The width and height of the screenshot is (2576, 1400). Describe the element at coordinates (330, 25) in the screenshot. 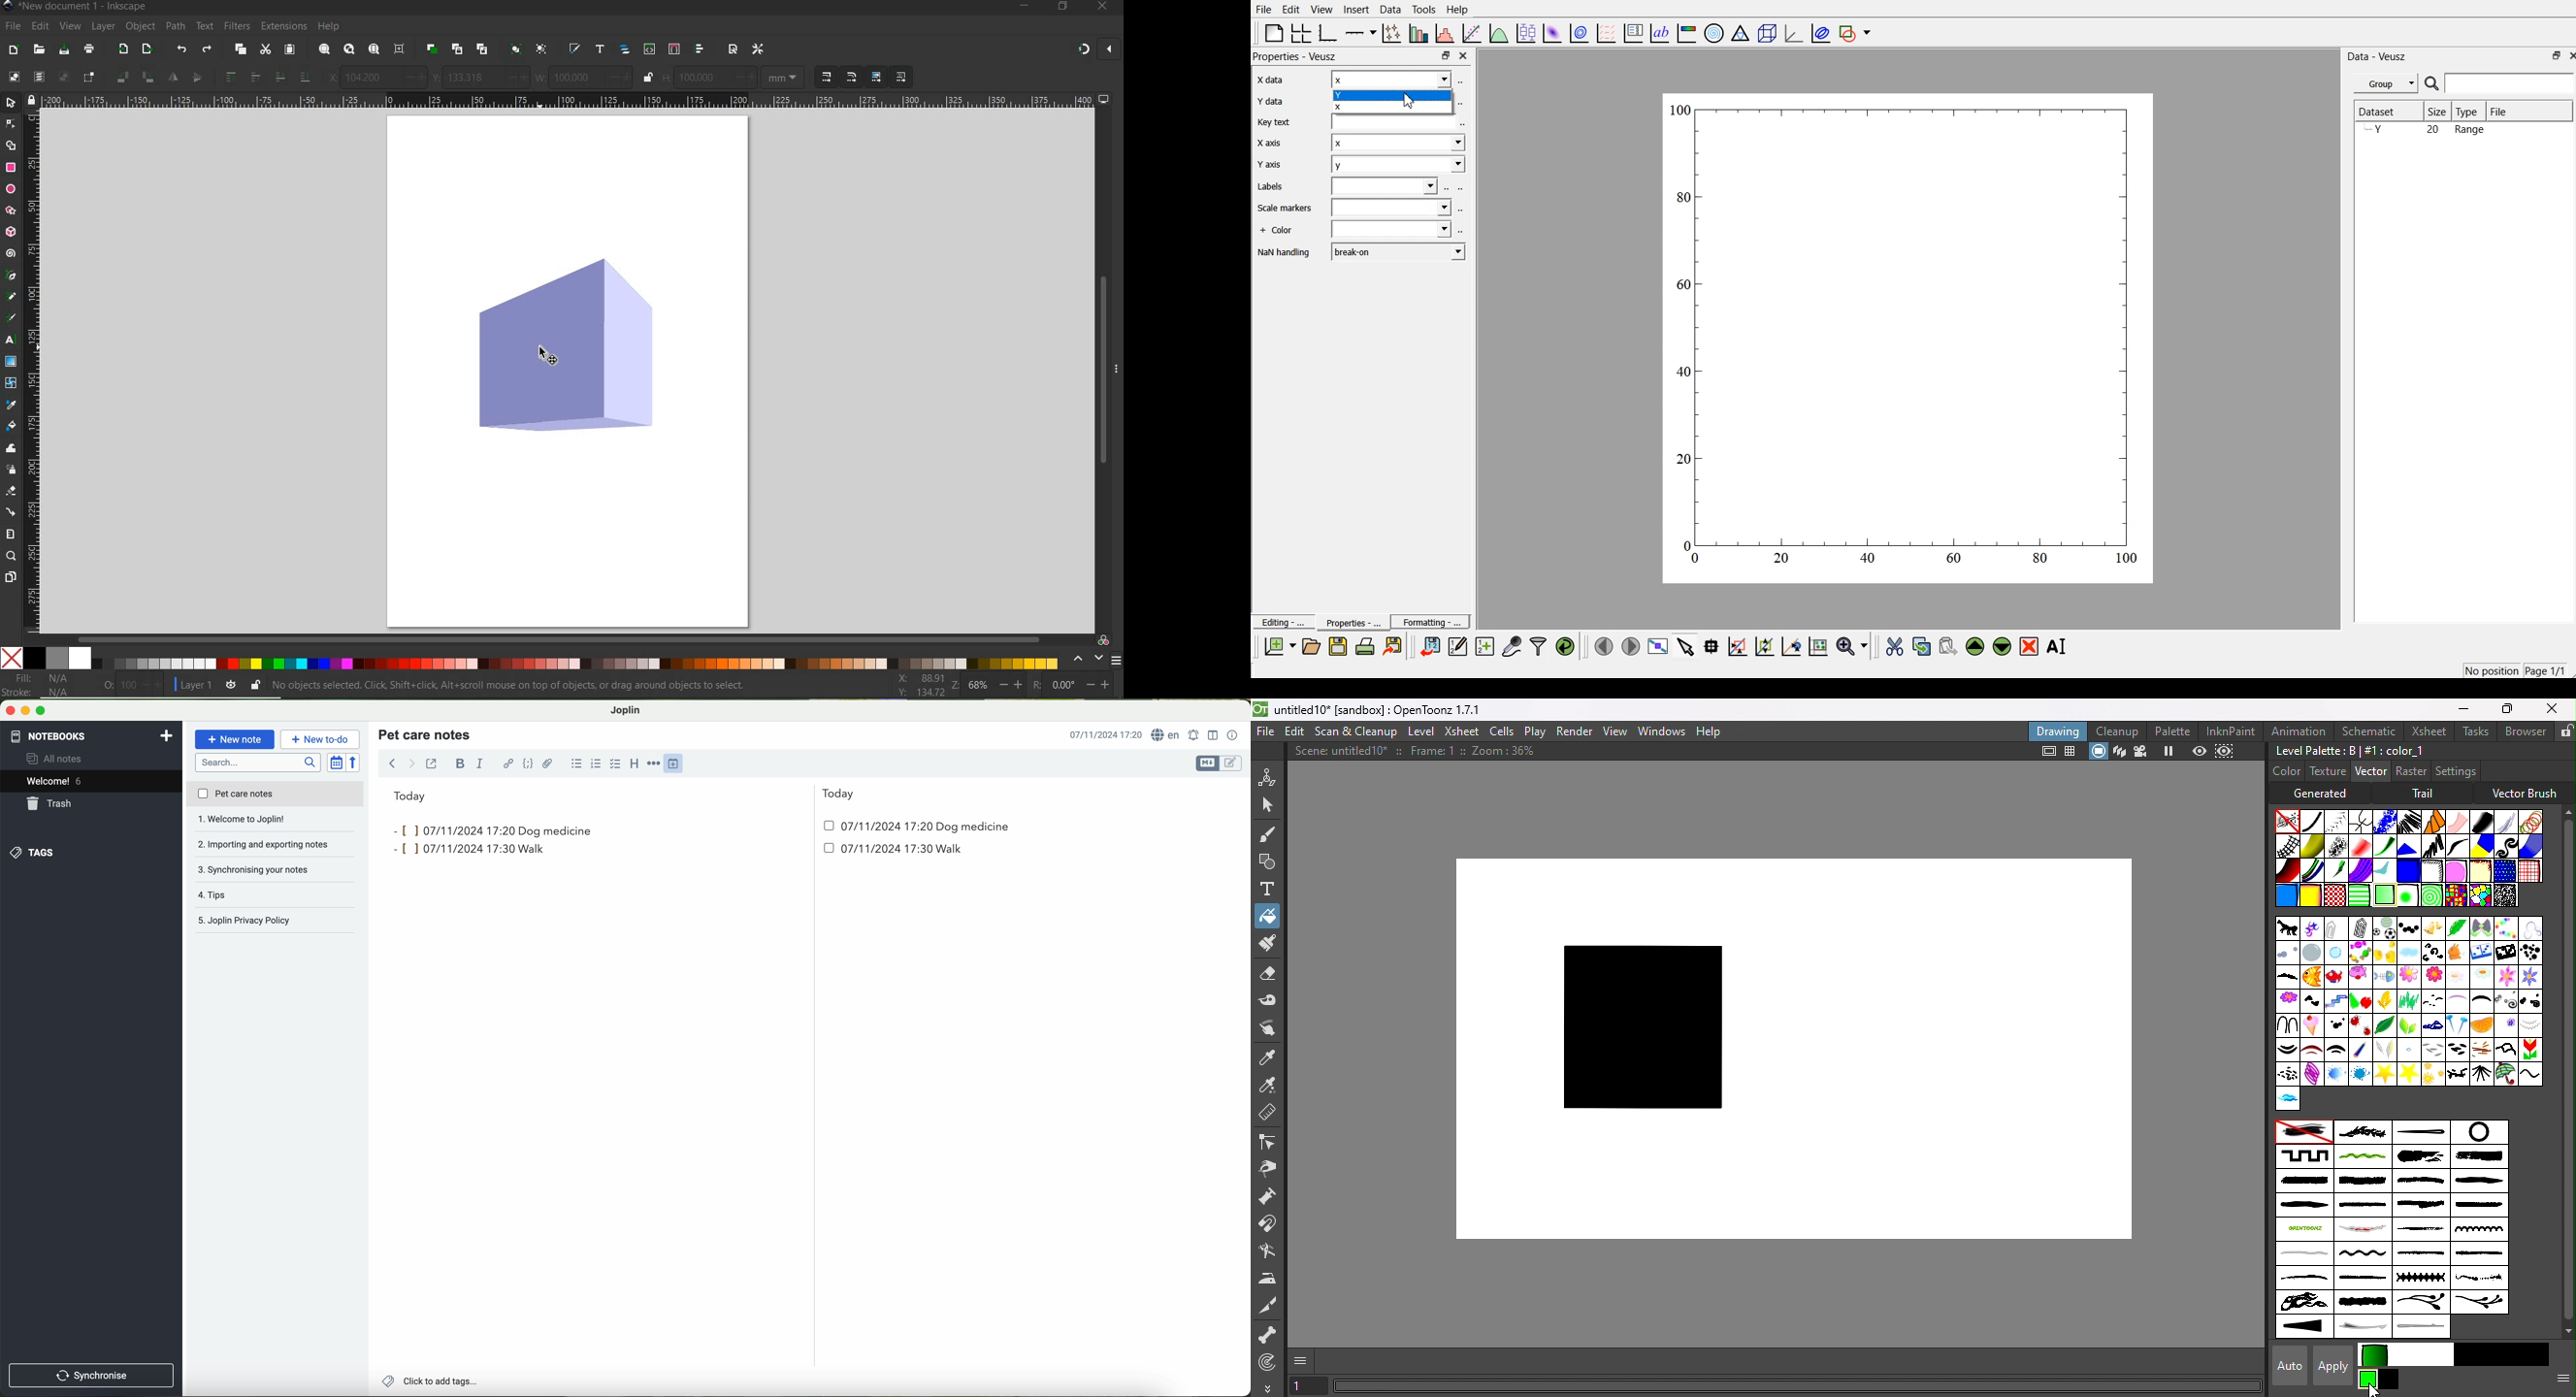

I see `HELP` at that location.